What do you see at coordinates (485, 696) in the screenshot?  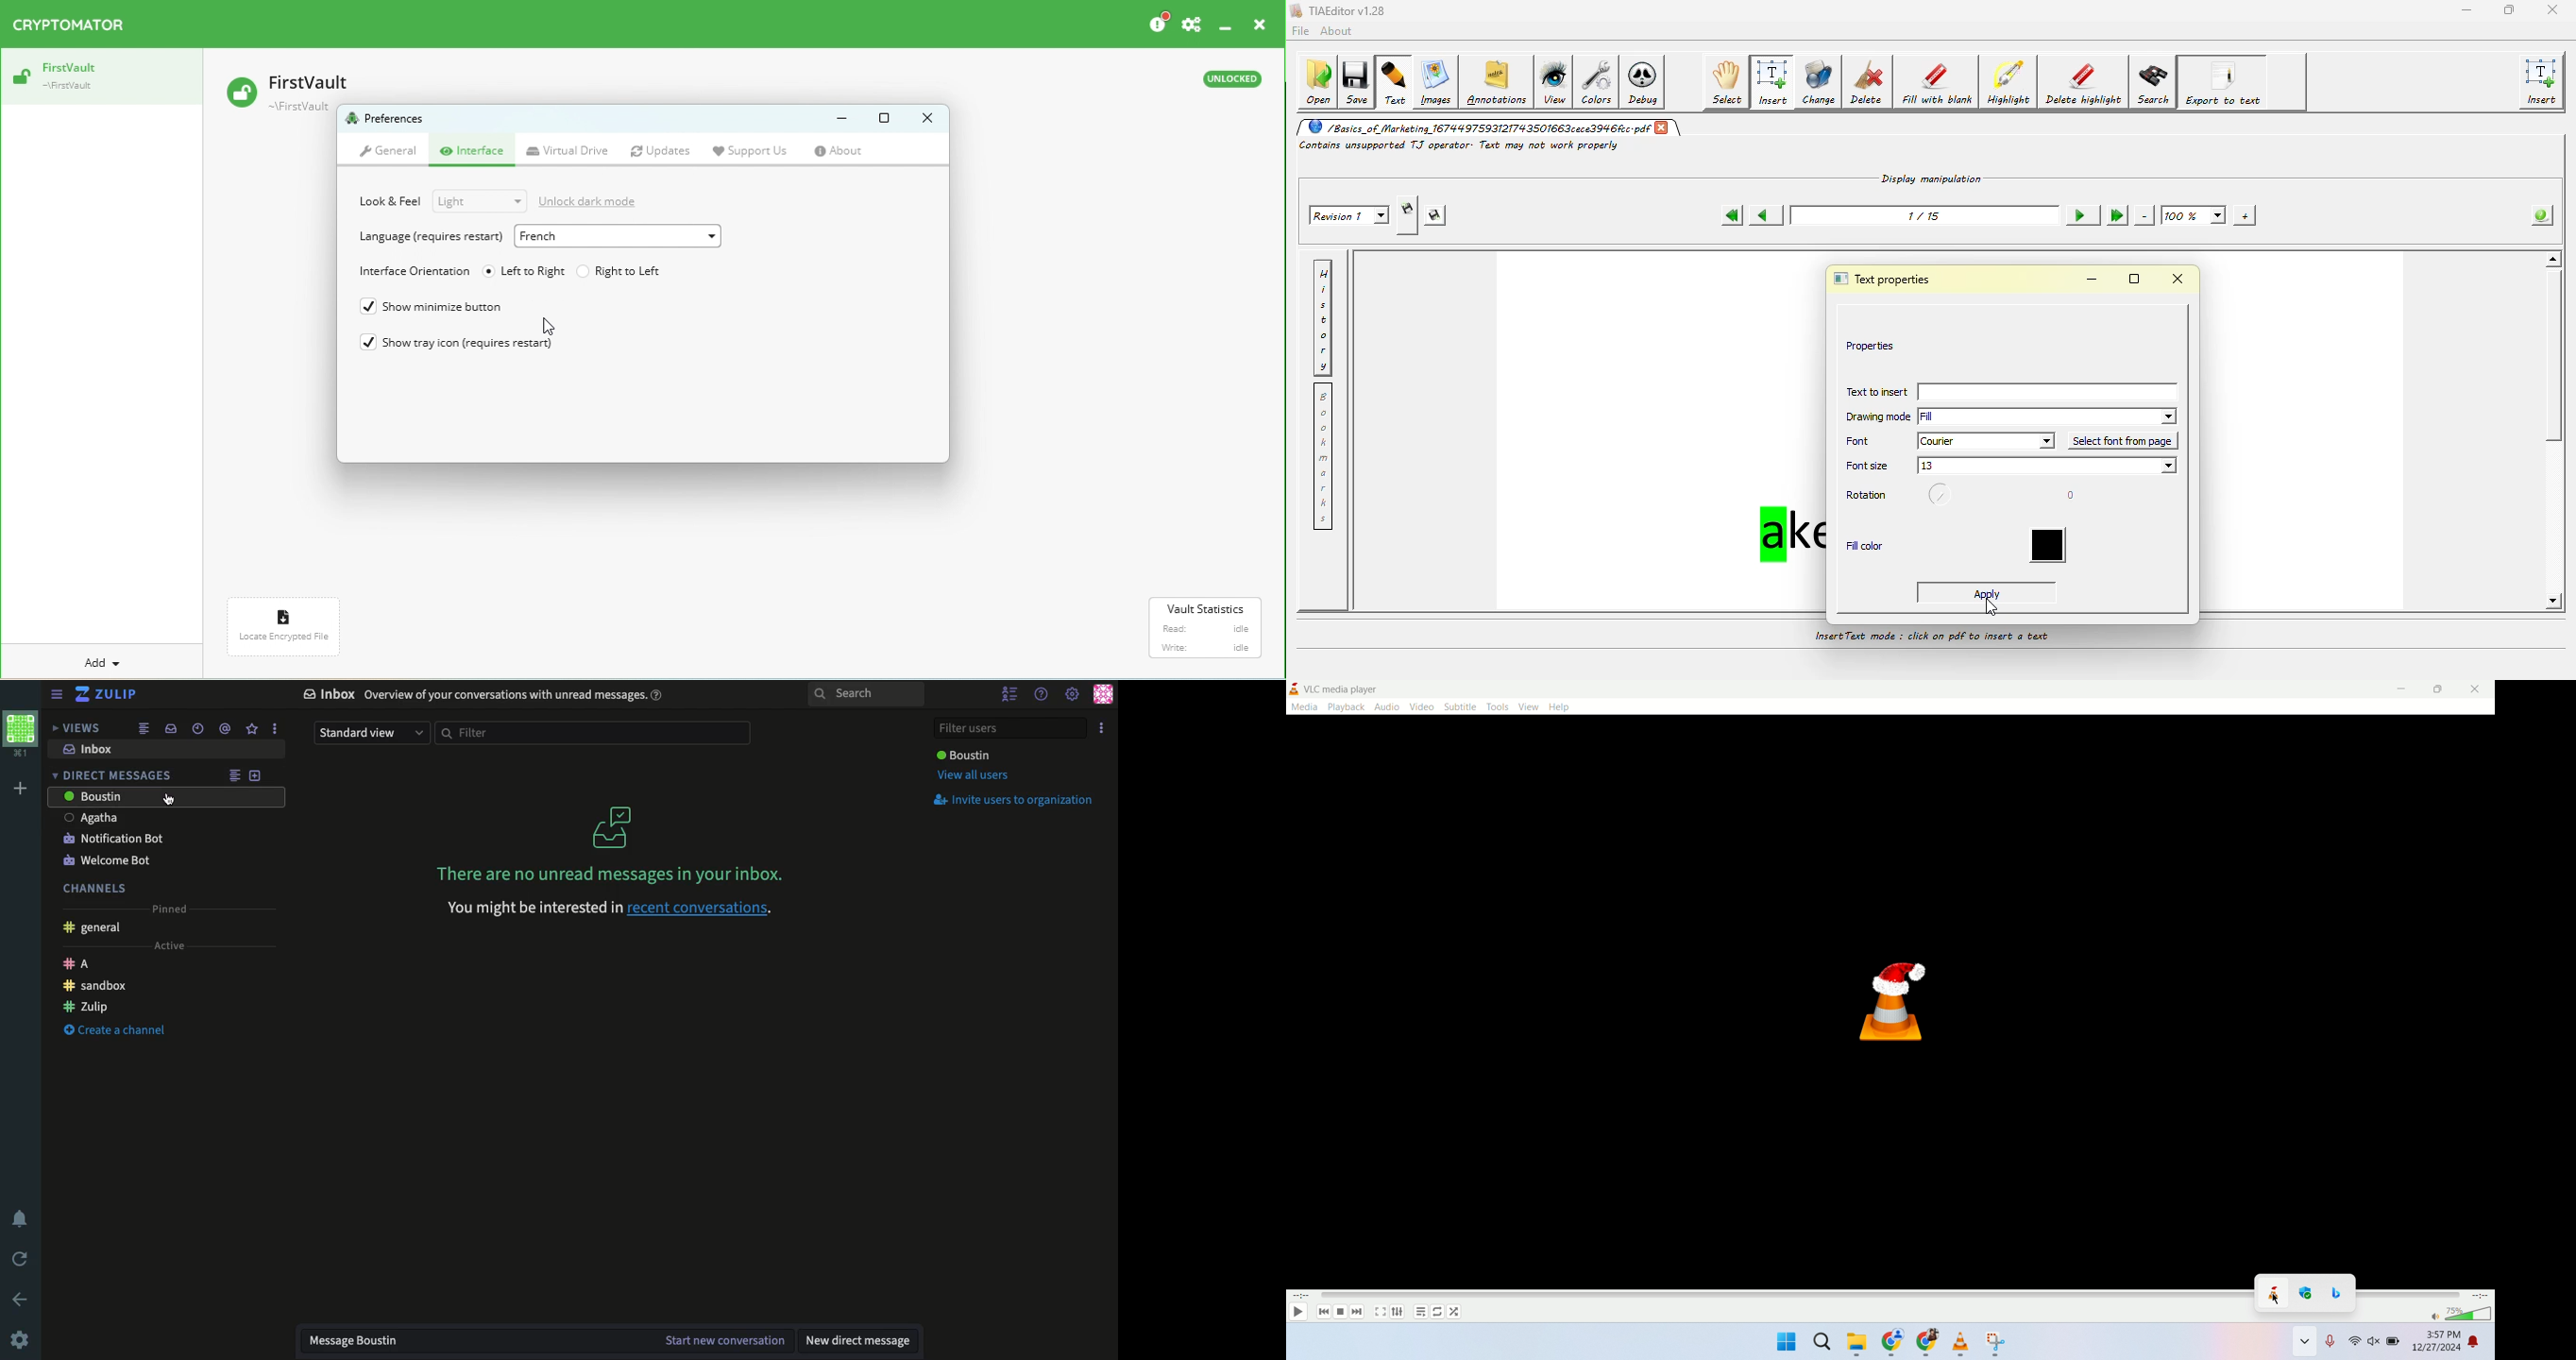 I see `Inbox` at bounding box center [485, 696].